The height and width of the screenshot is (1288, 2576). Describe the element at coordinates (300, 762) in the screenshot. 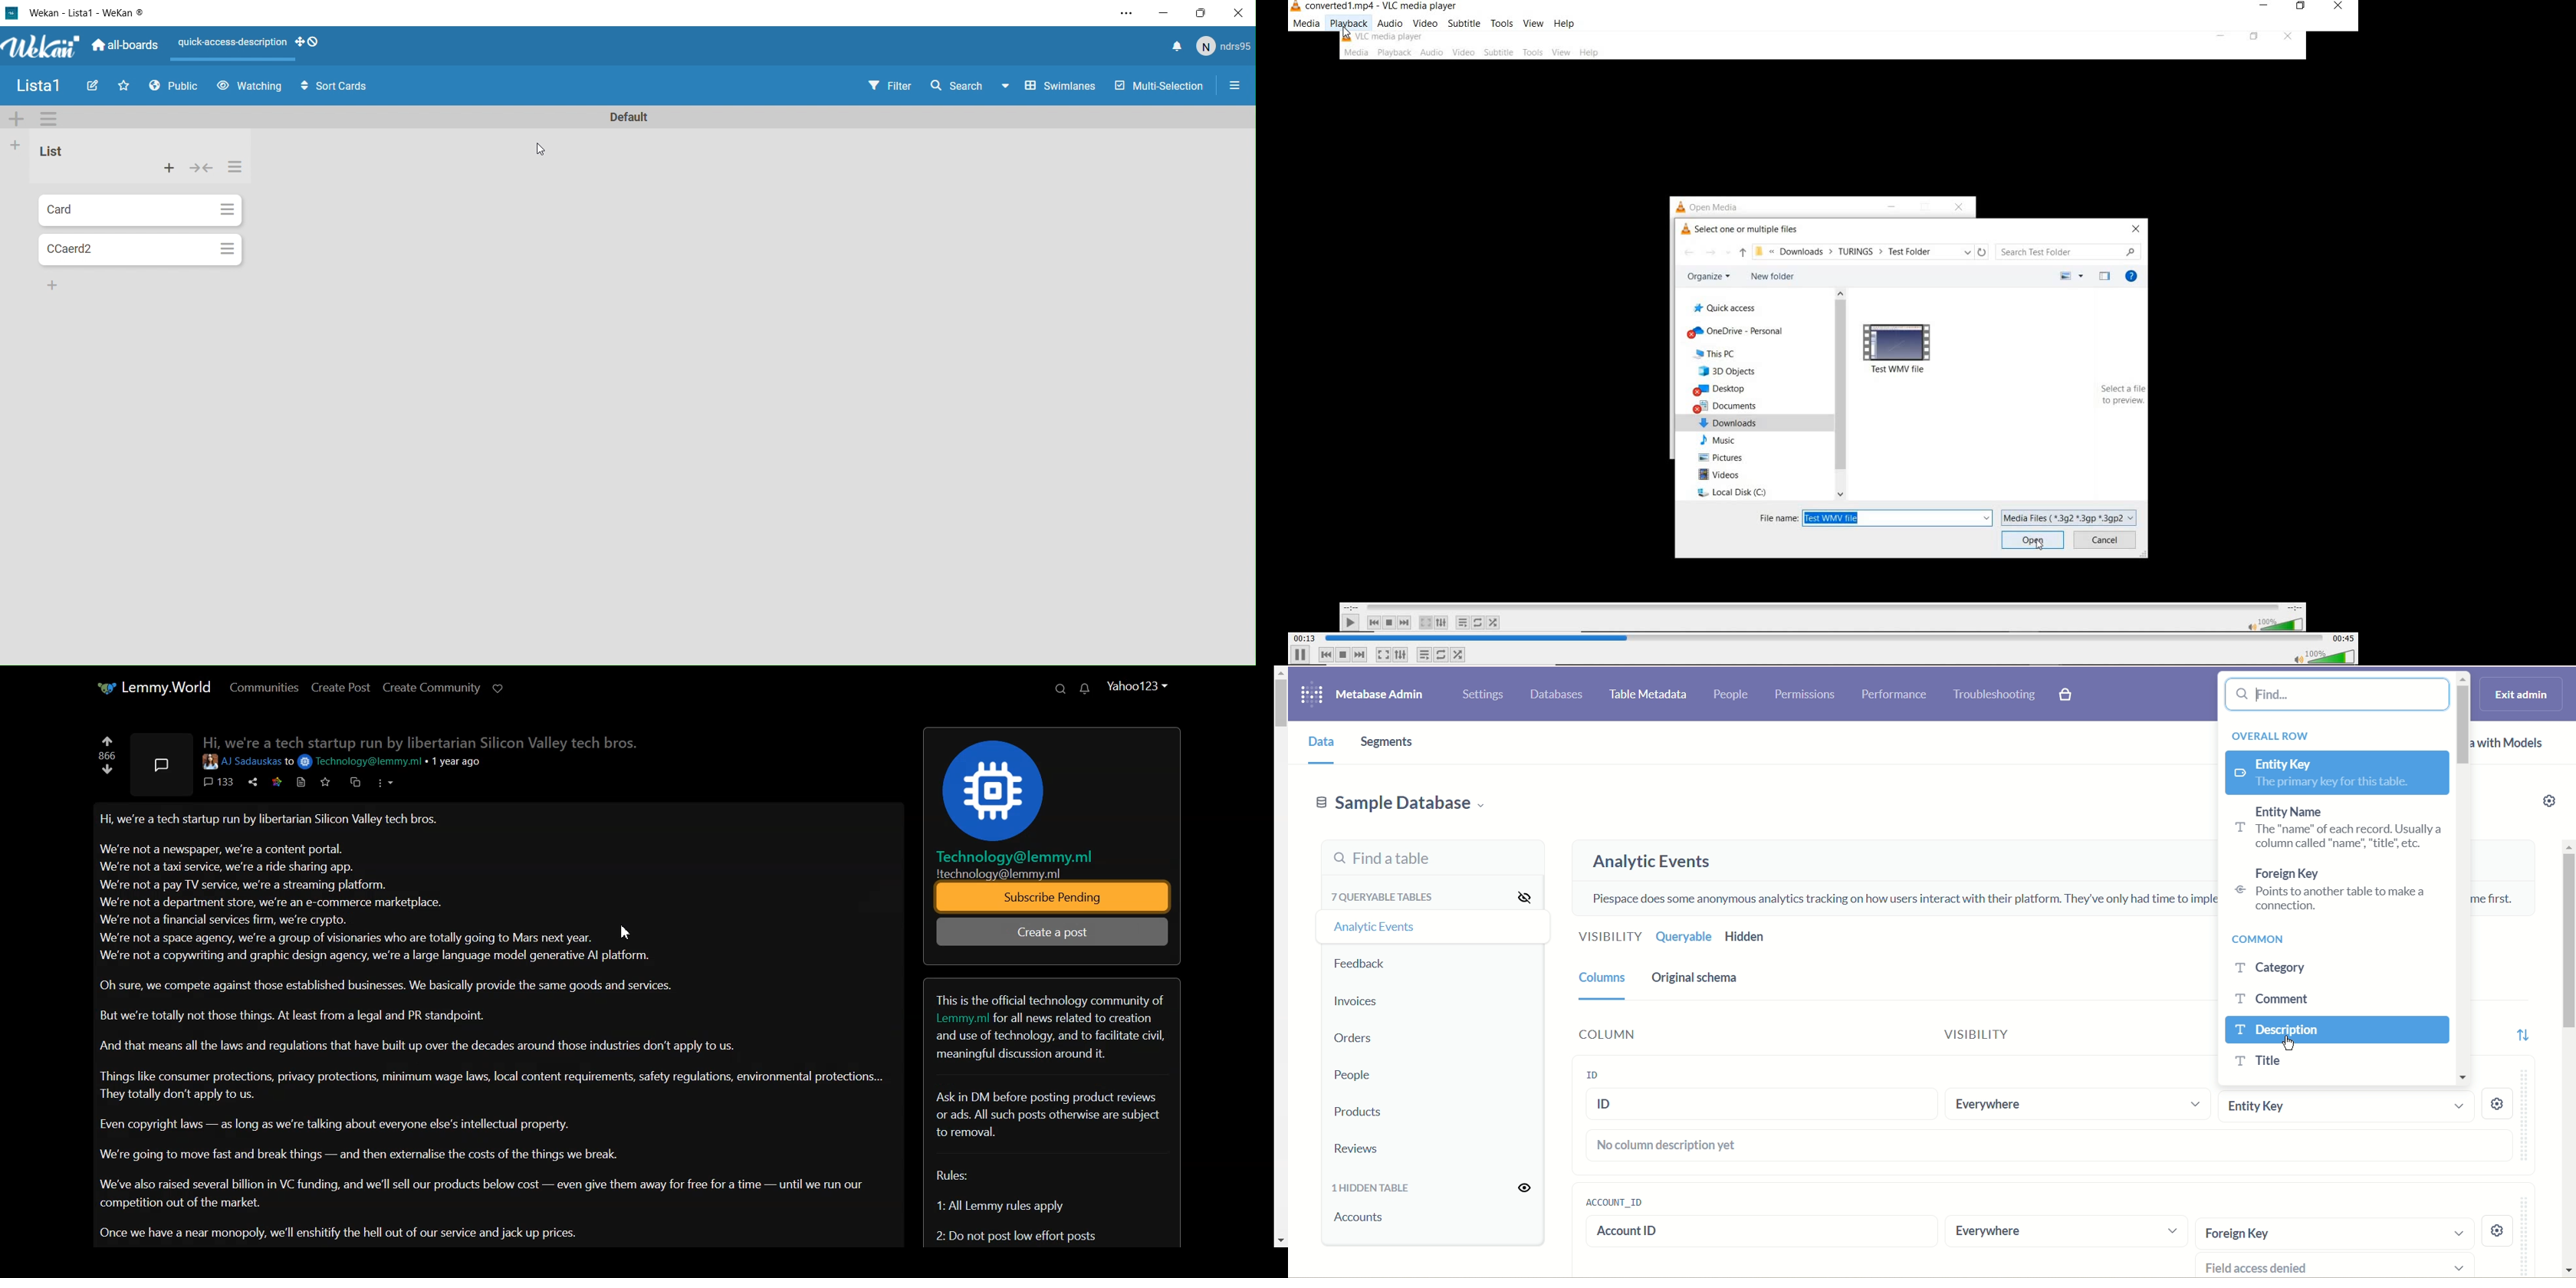

I see `to` at that location.